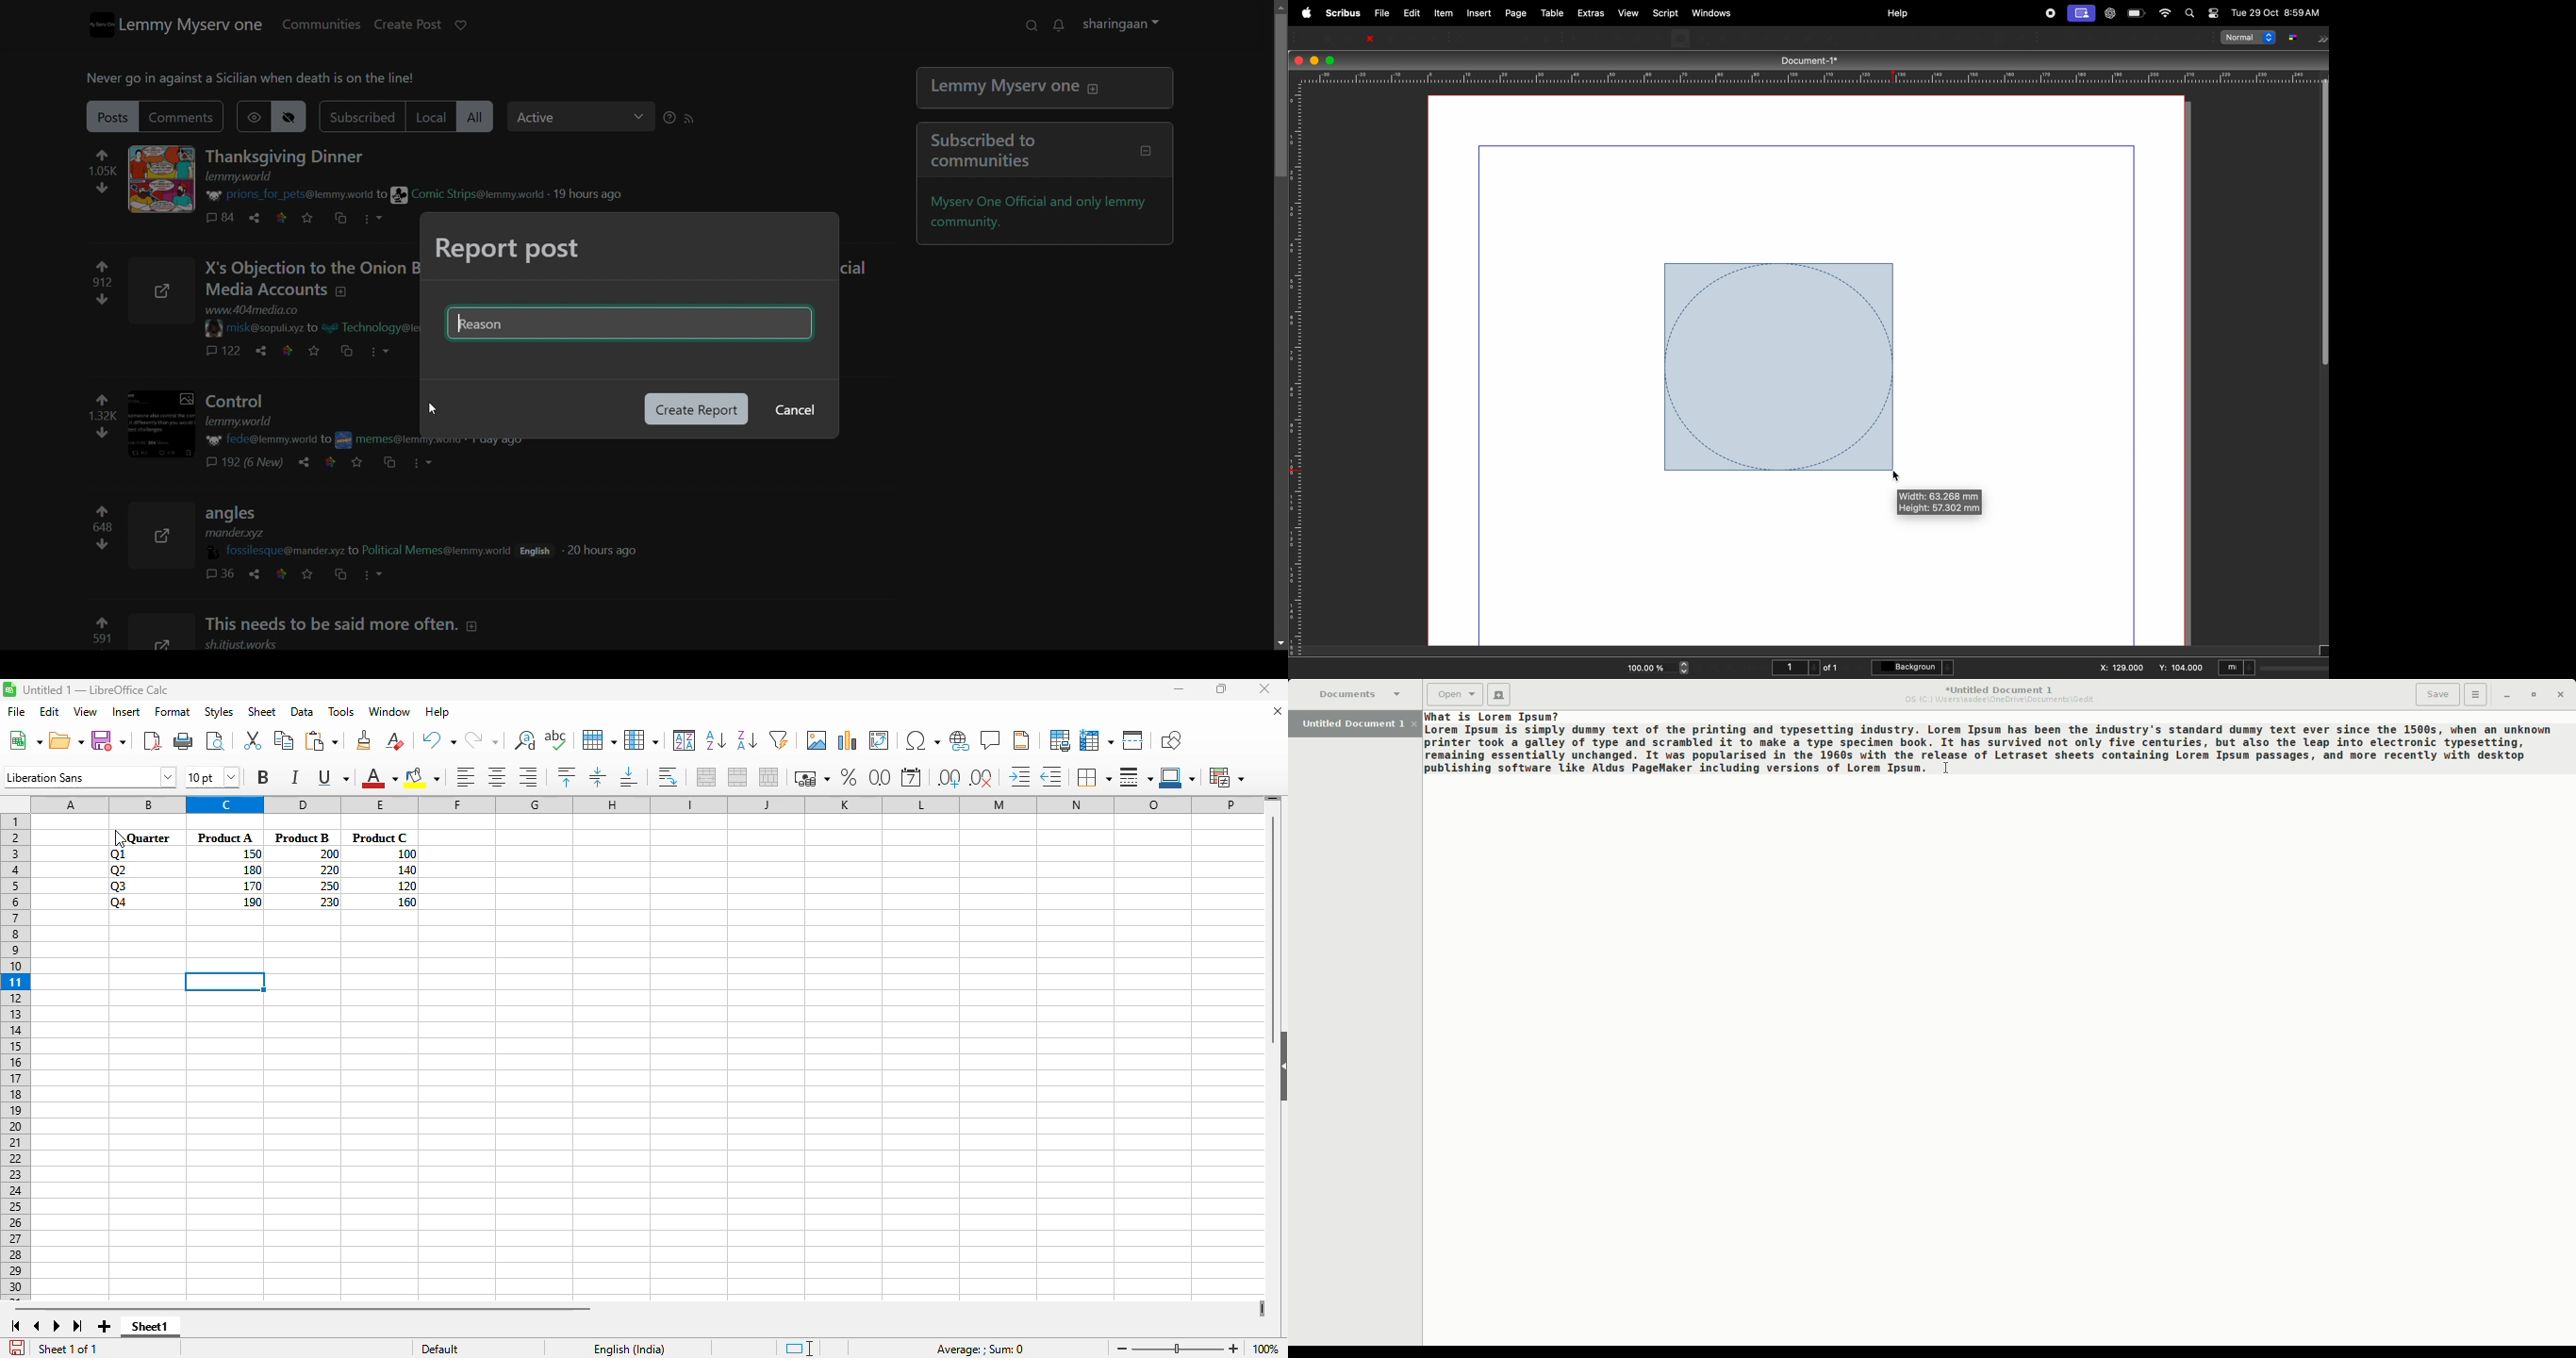  I want to click on save as PDF, so click(1435, 37).